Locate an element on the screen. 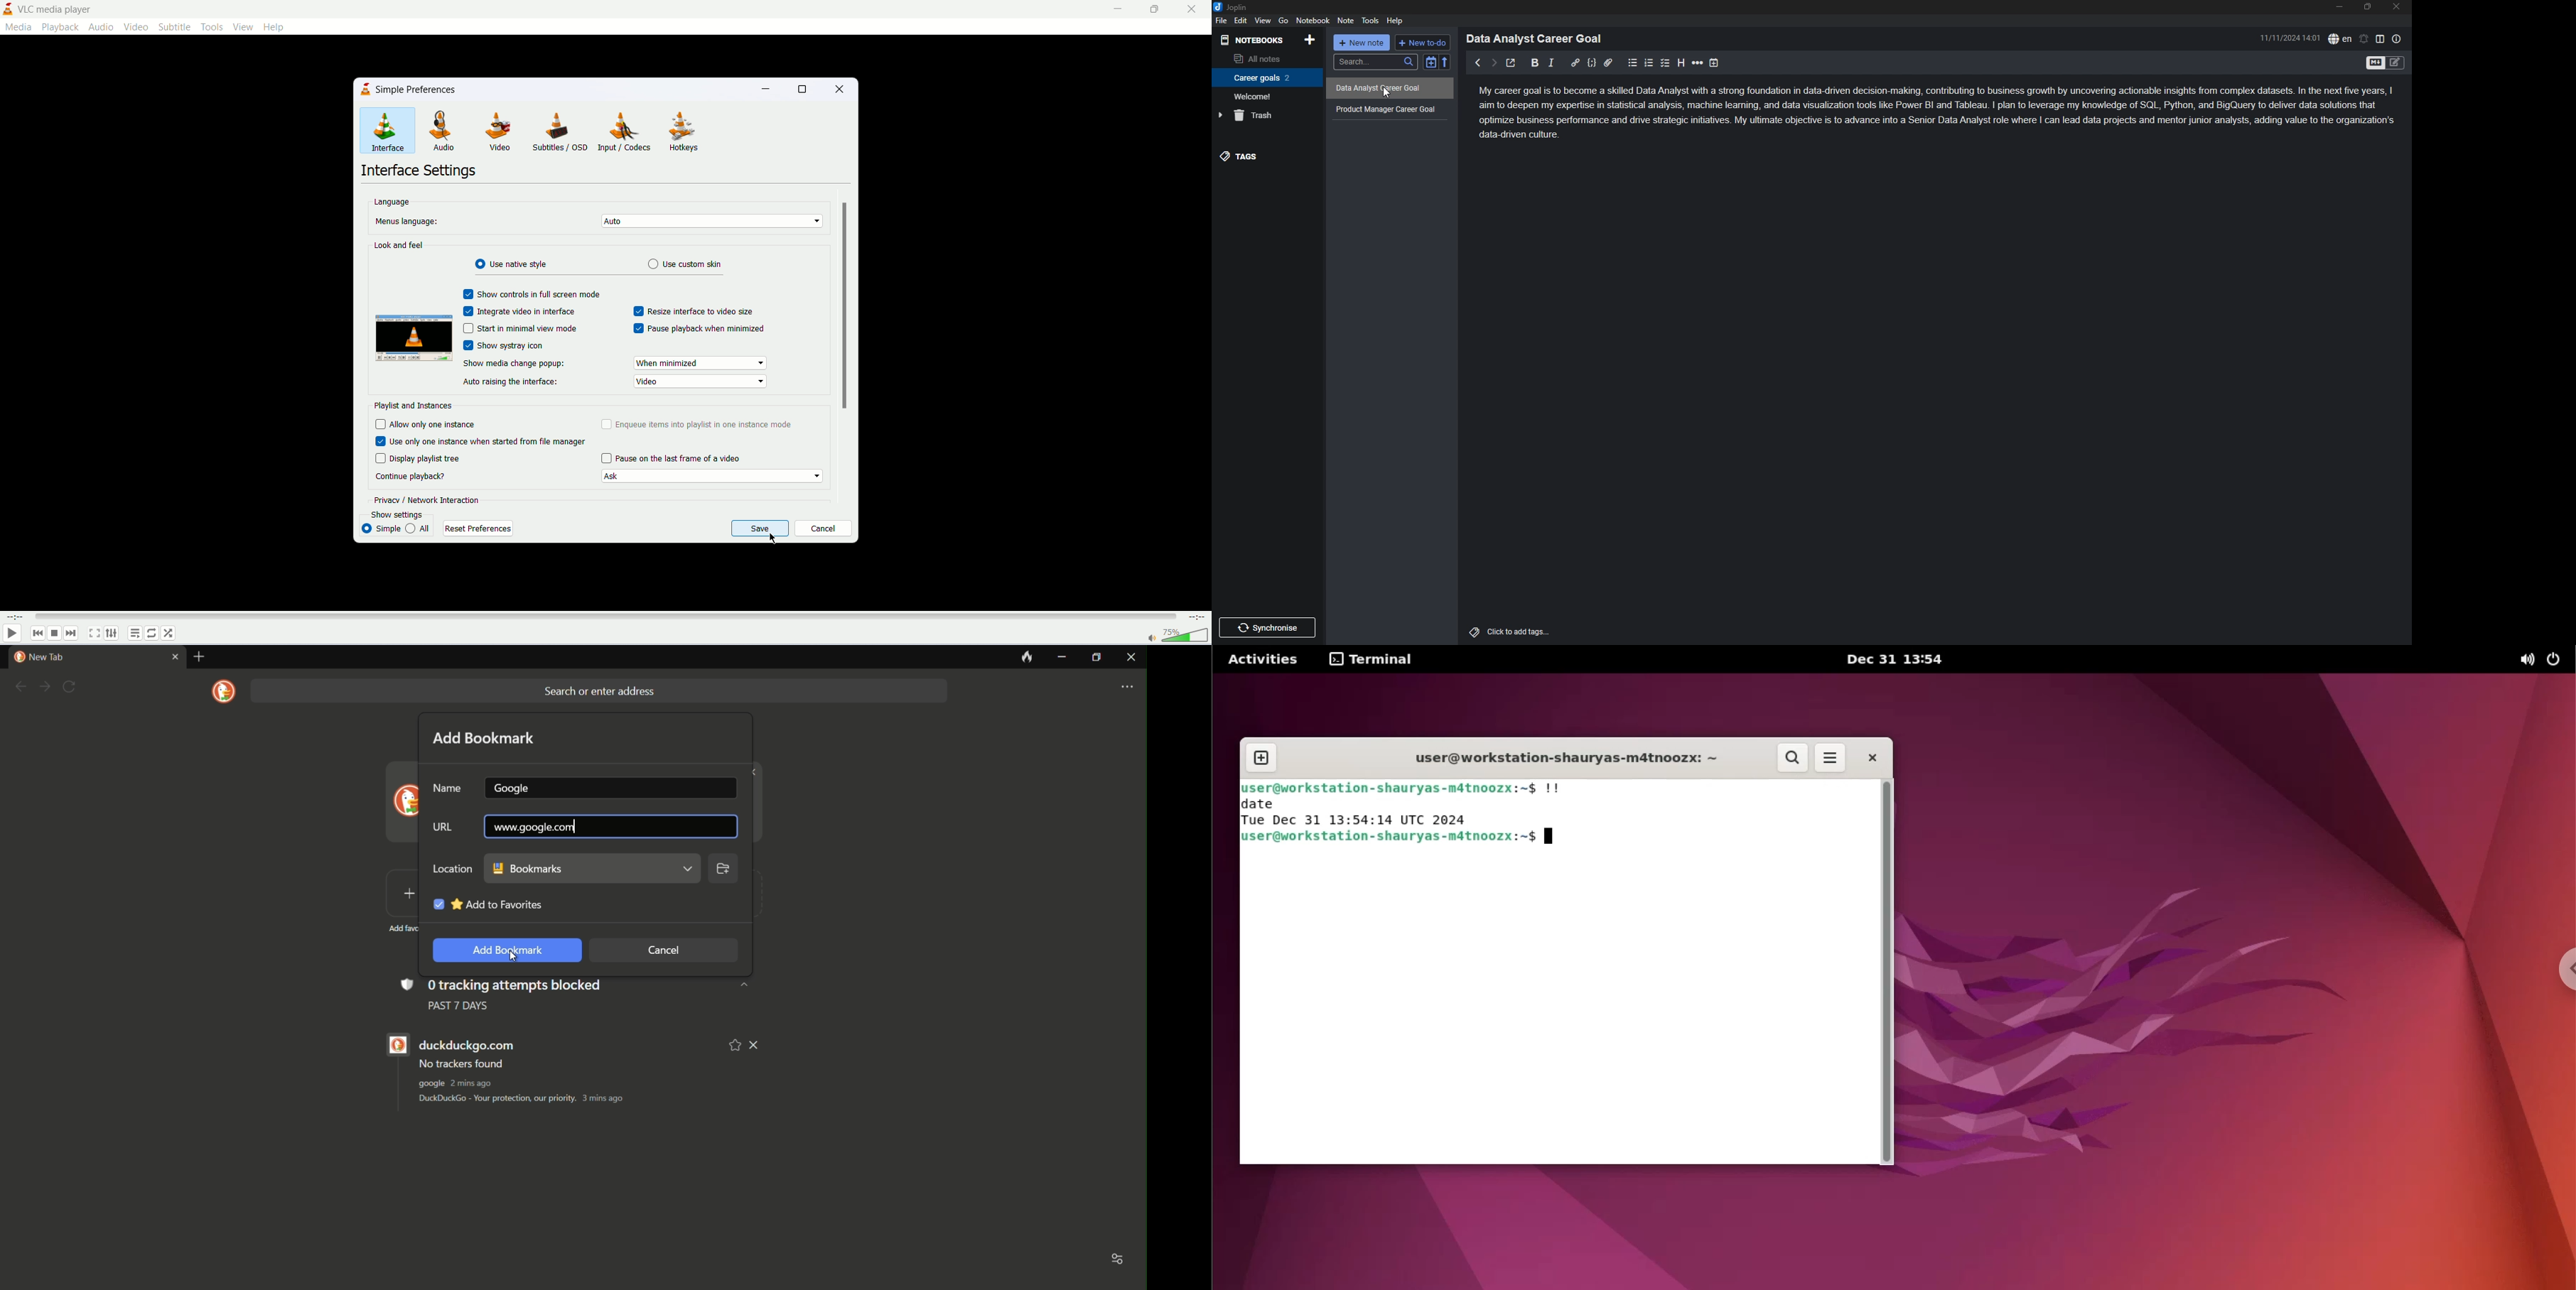  tags is located at coordinates (1267, 156).